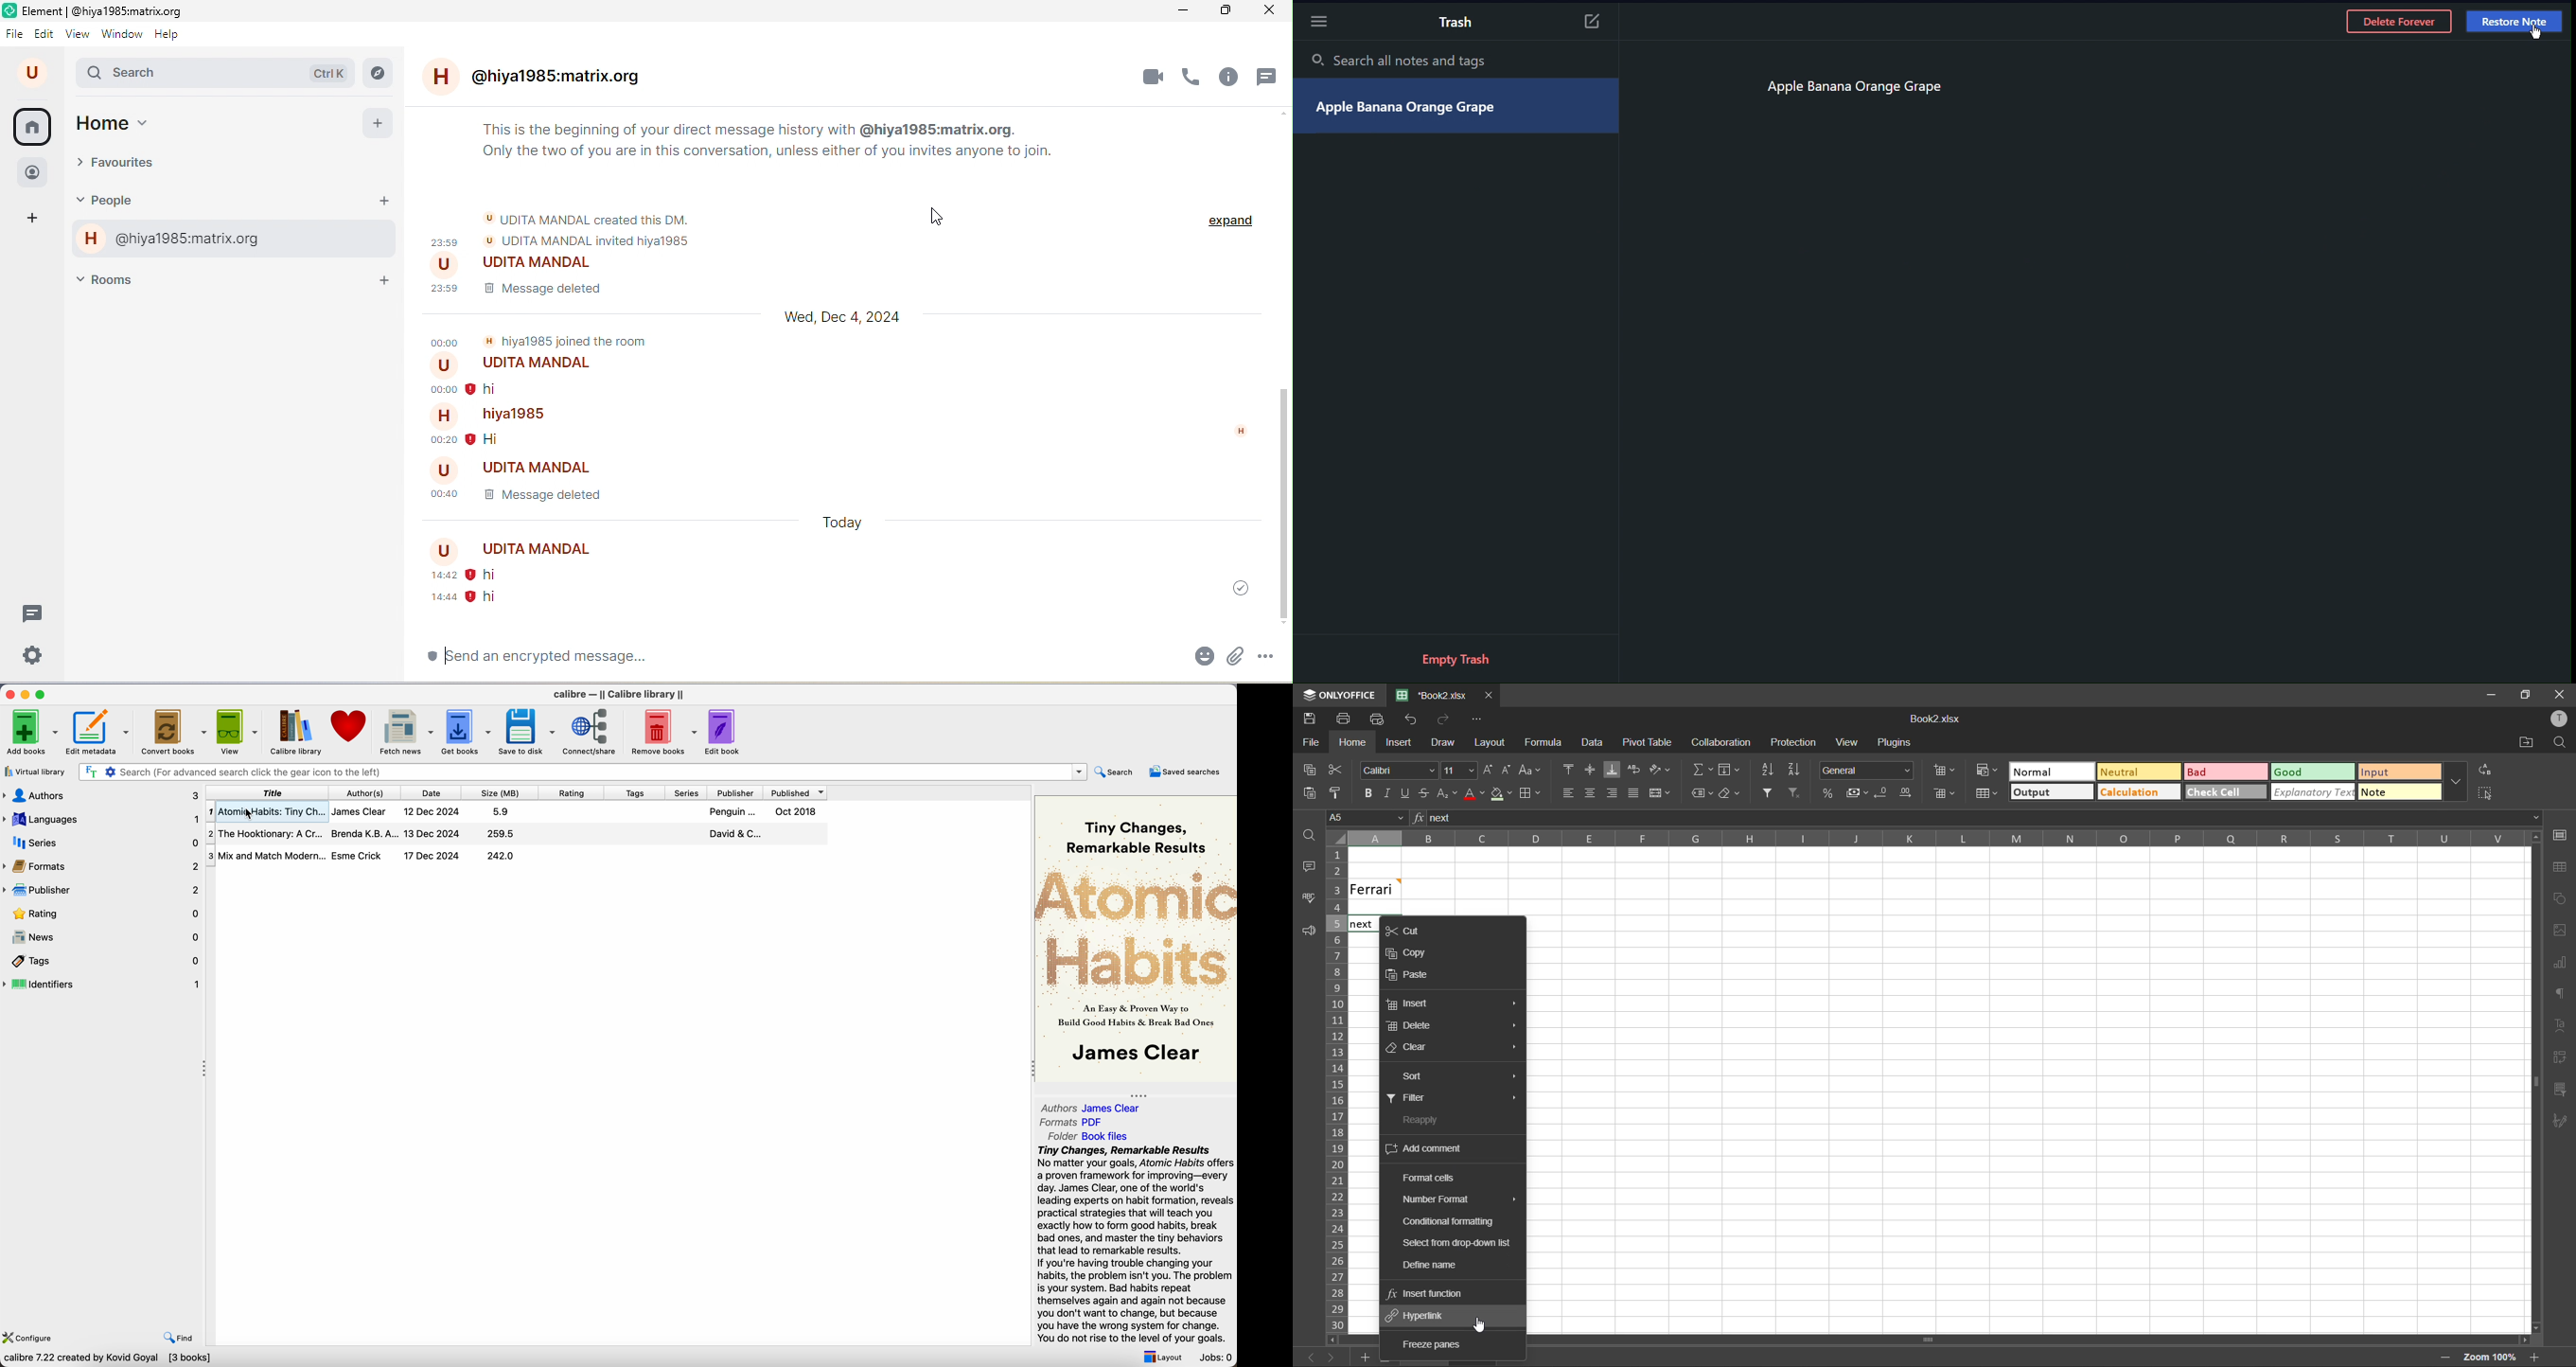  I want to click on virtual library, so click(36, 772).